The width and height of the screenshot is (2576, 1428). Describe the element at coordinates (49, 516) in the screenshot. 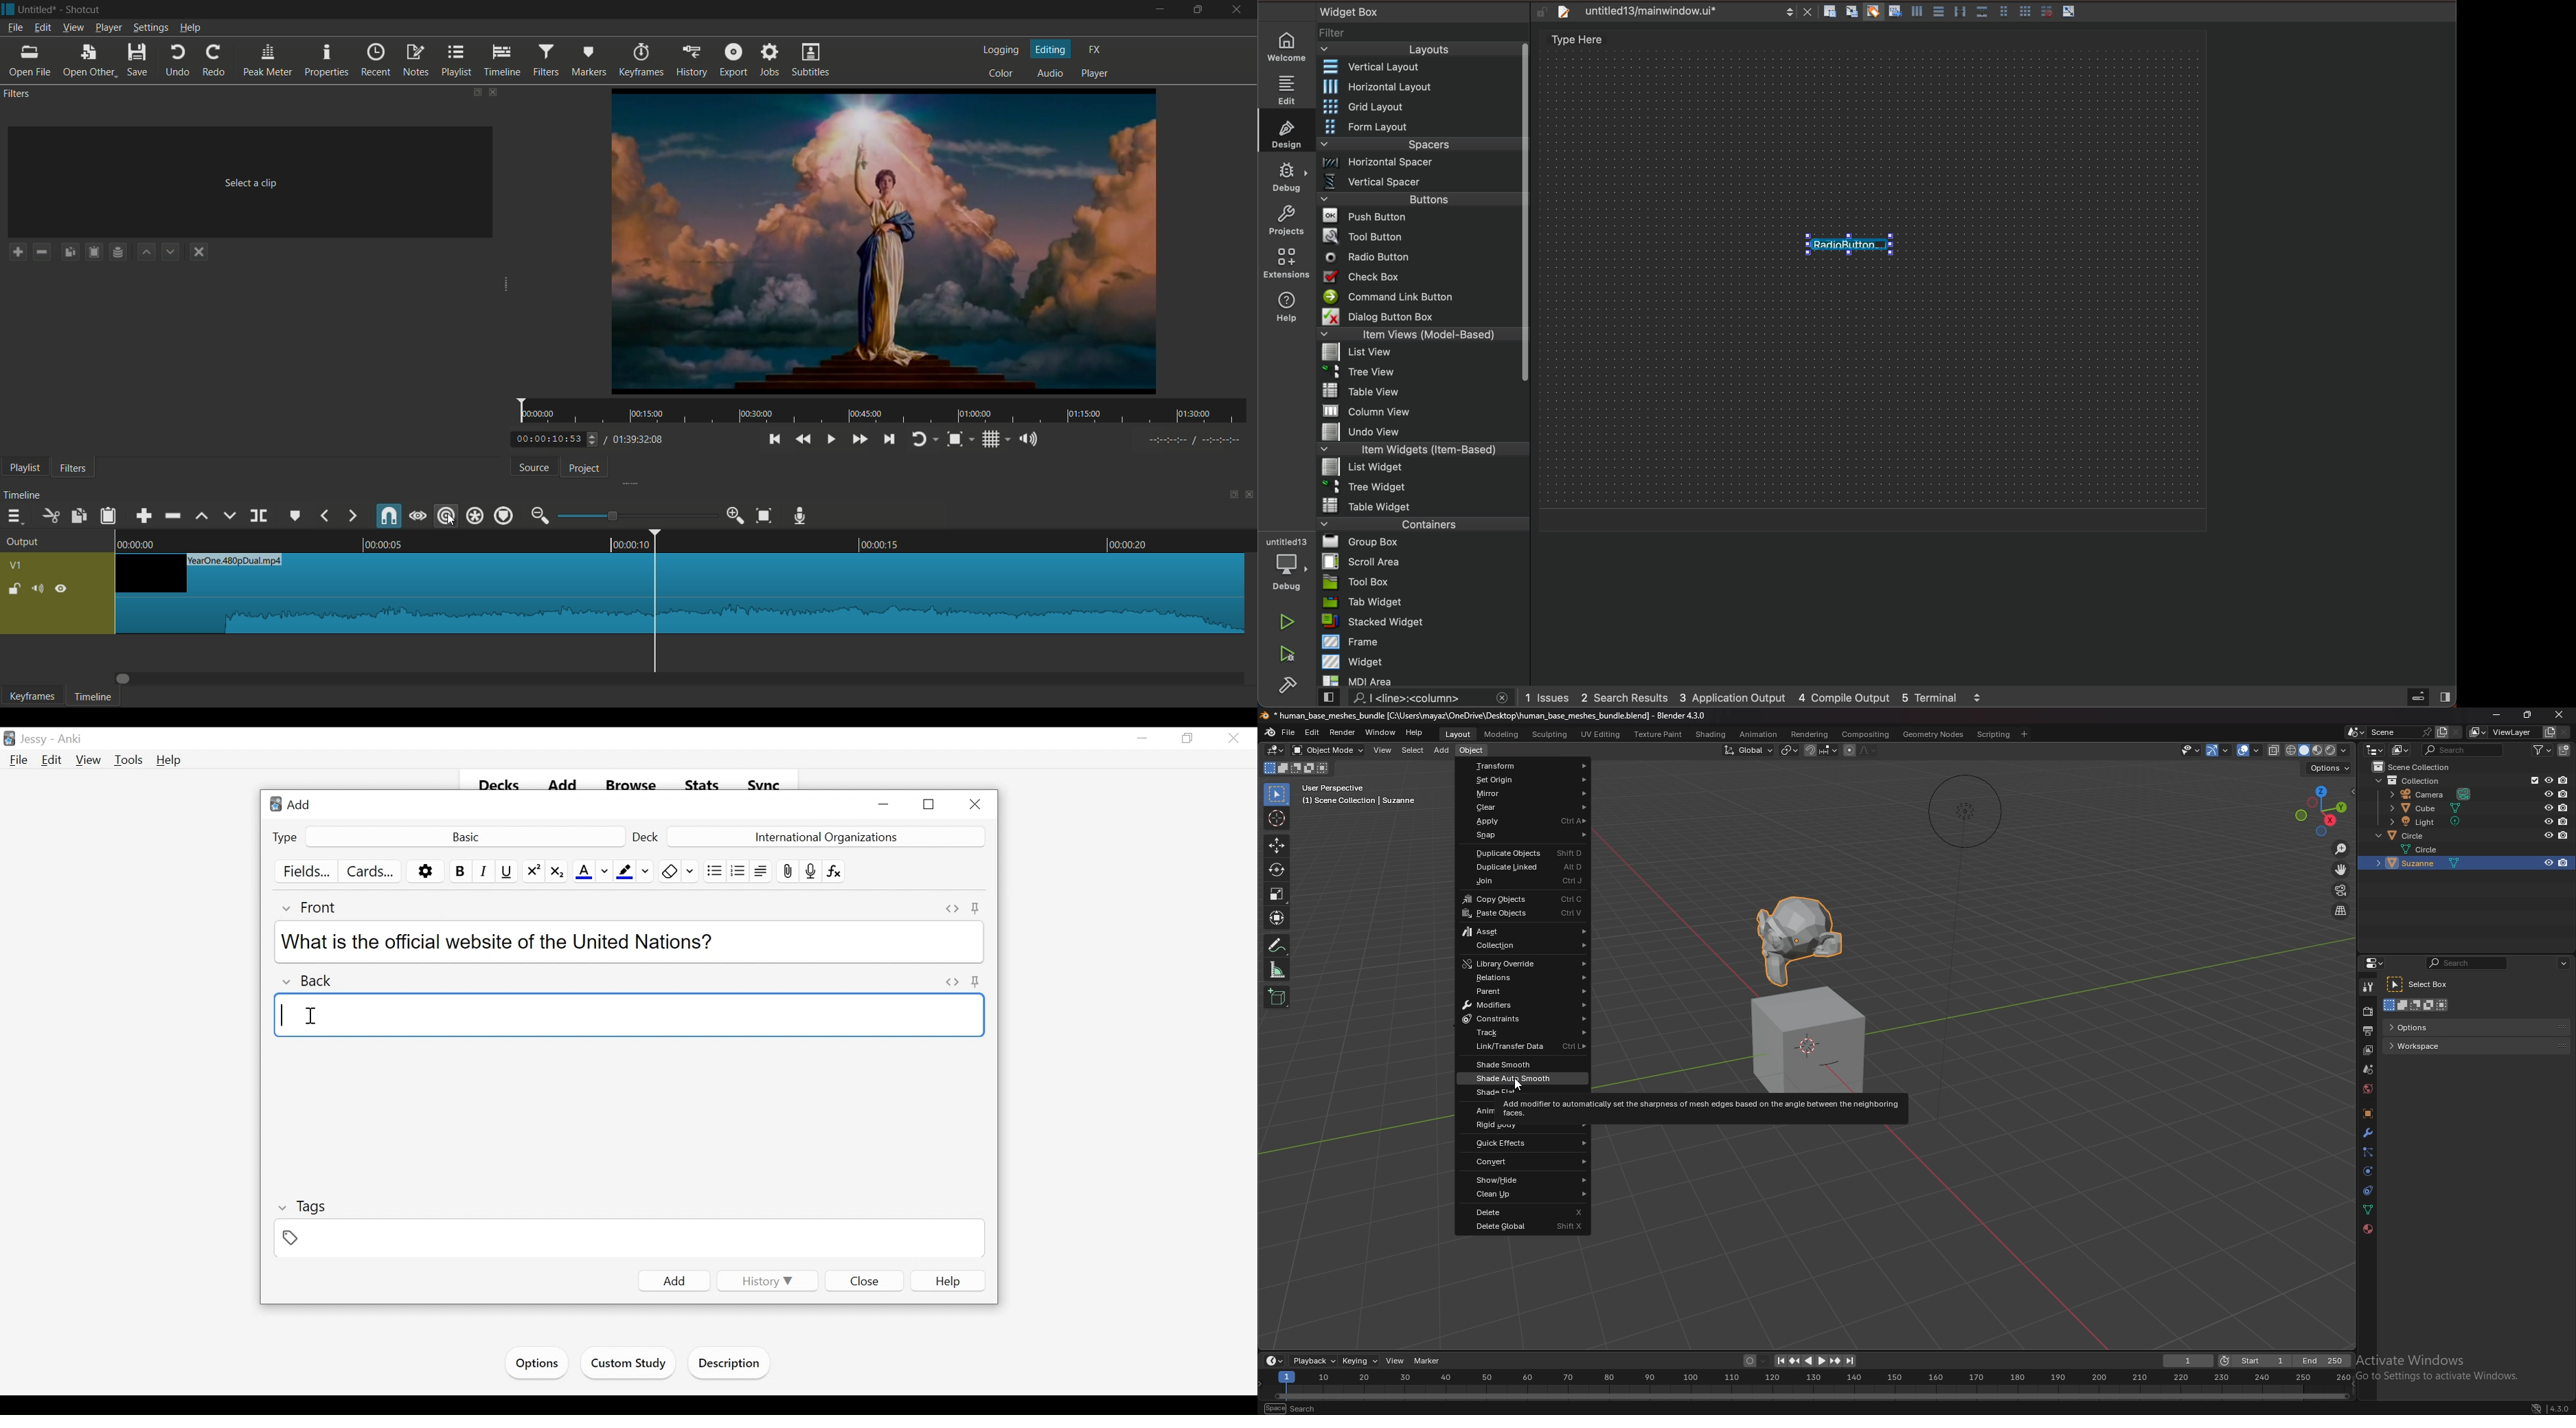

I see `cut` at that location.